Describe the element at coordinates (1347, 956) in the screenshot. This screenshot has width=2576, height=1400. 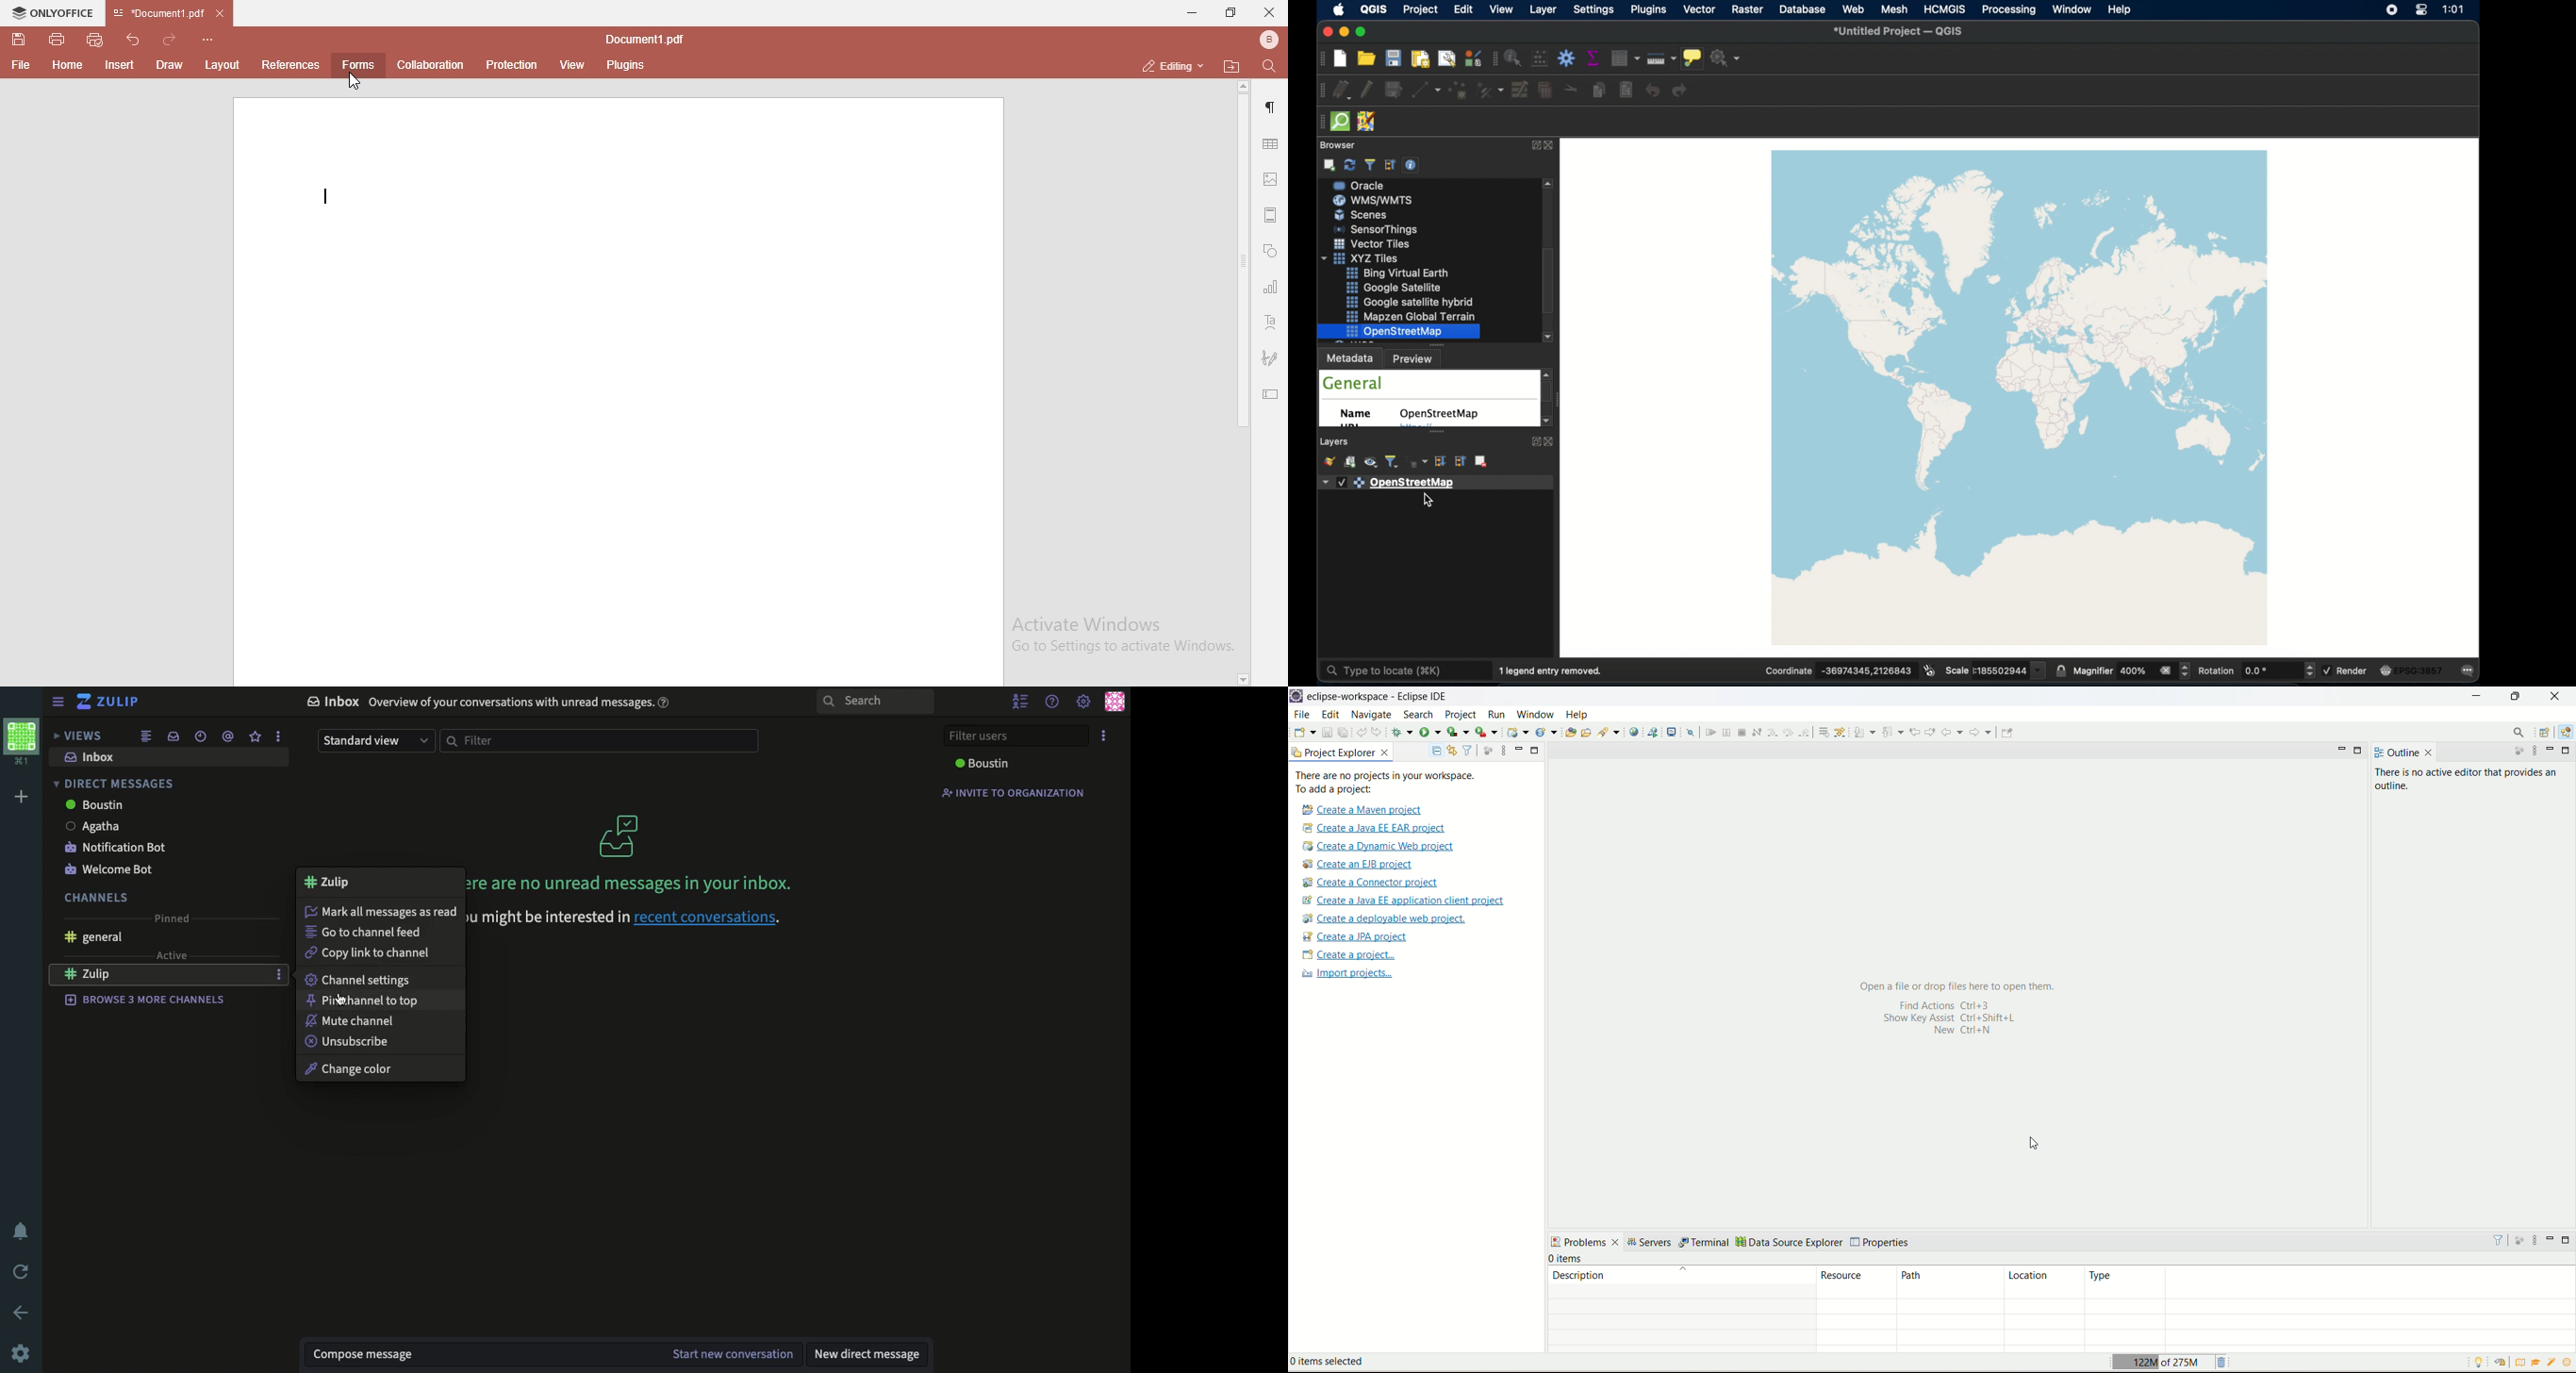
I see `create a project` at that location.